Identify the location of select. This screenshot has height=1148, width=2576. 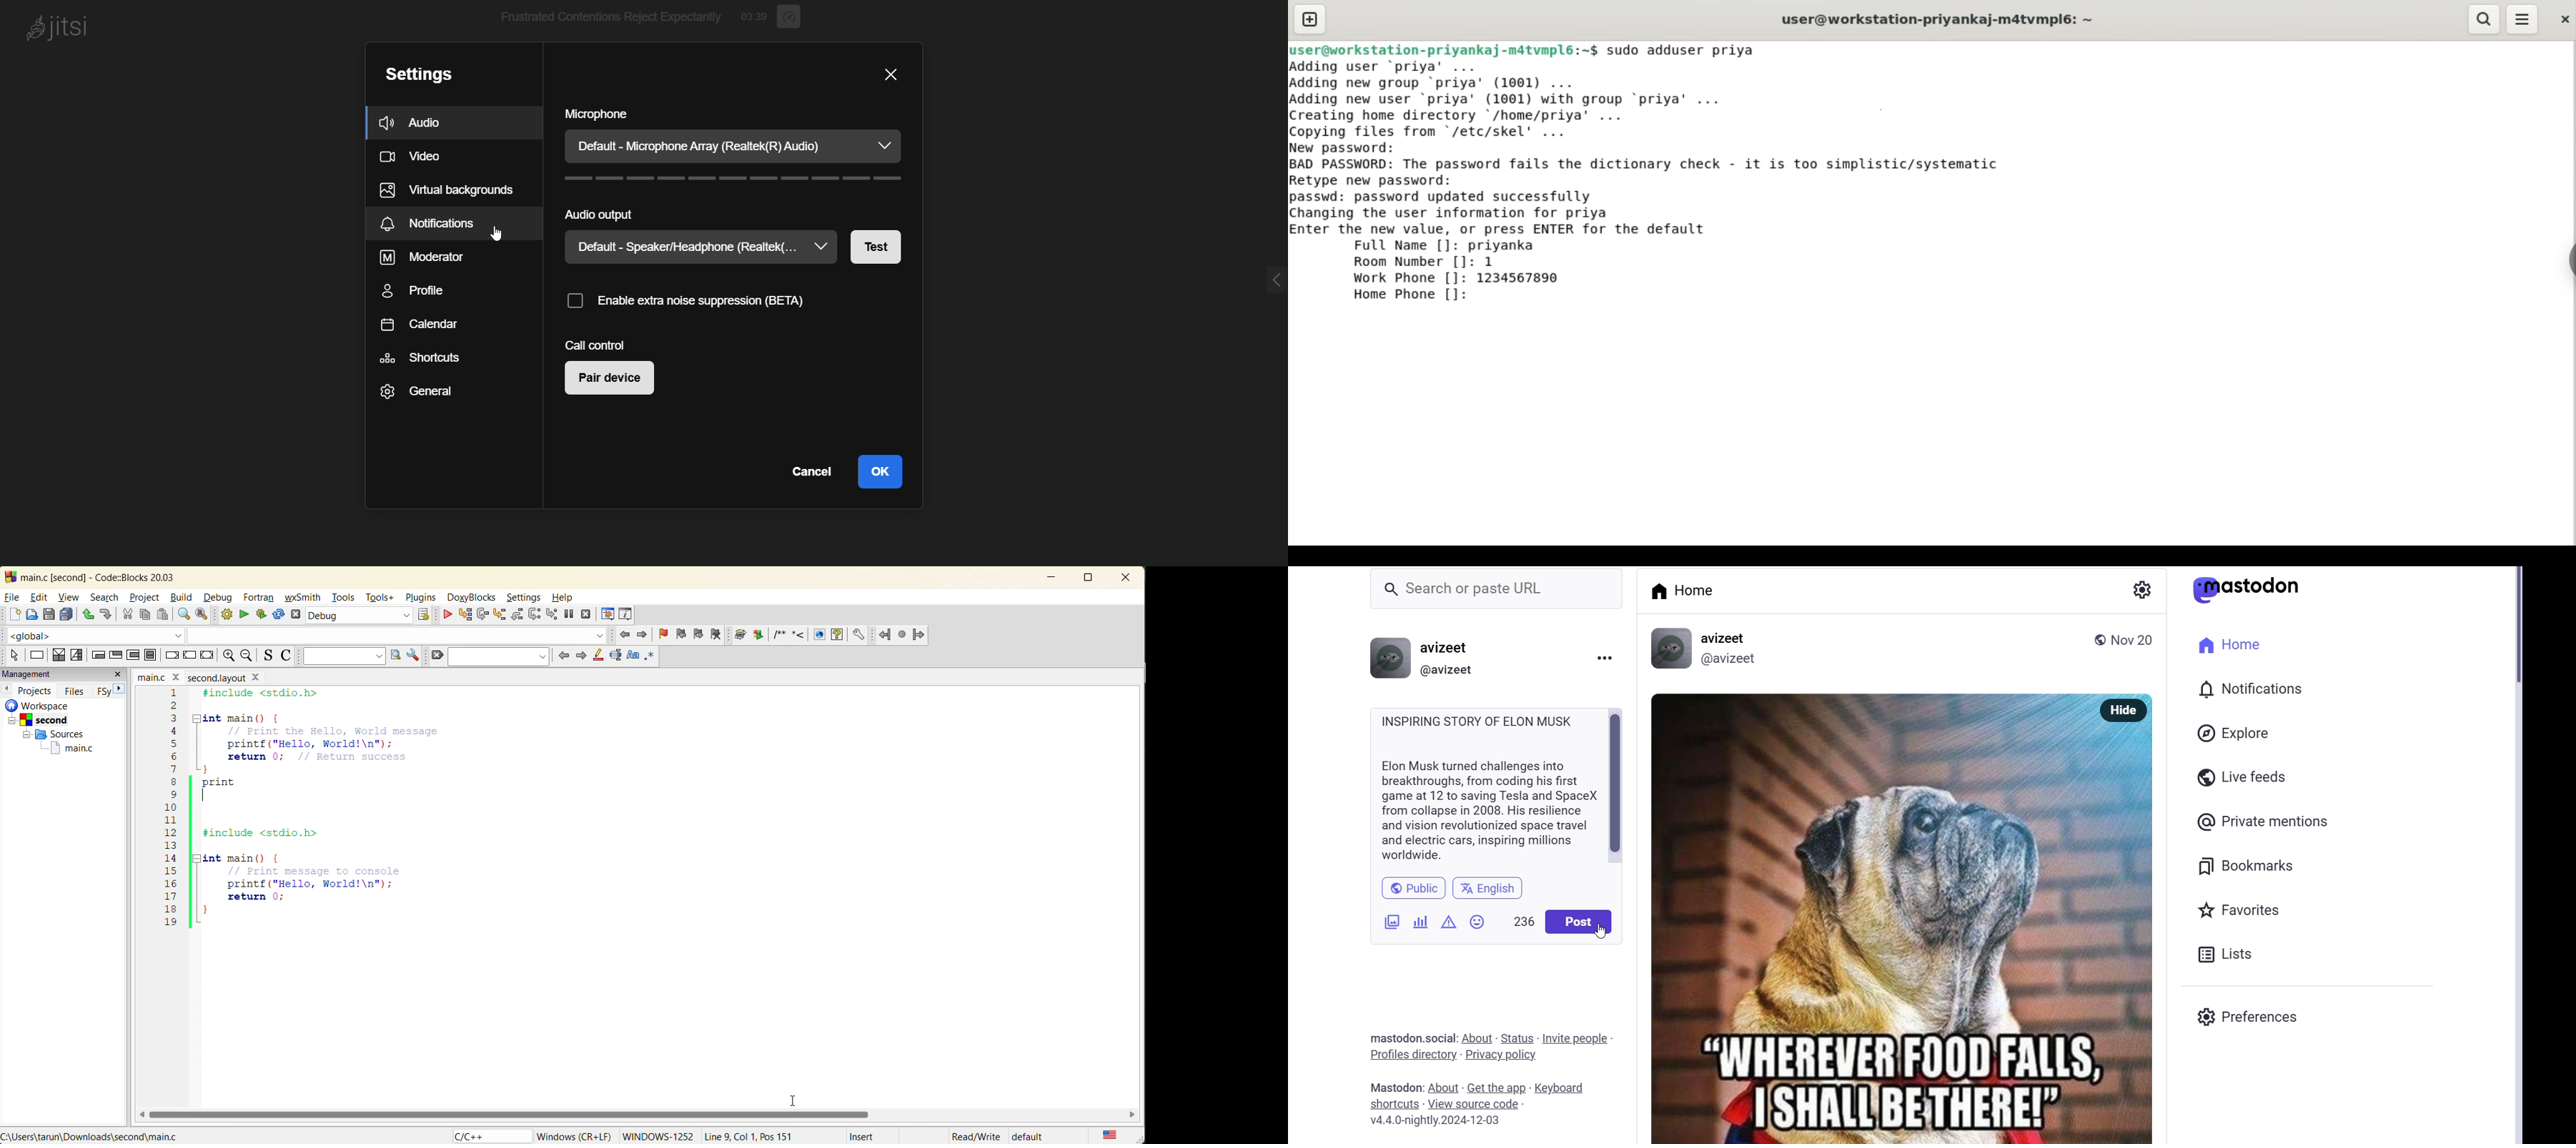
(11, 656).